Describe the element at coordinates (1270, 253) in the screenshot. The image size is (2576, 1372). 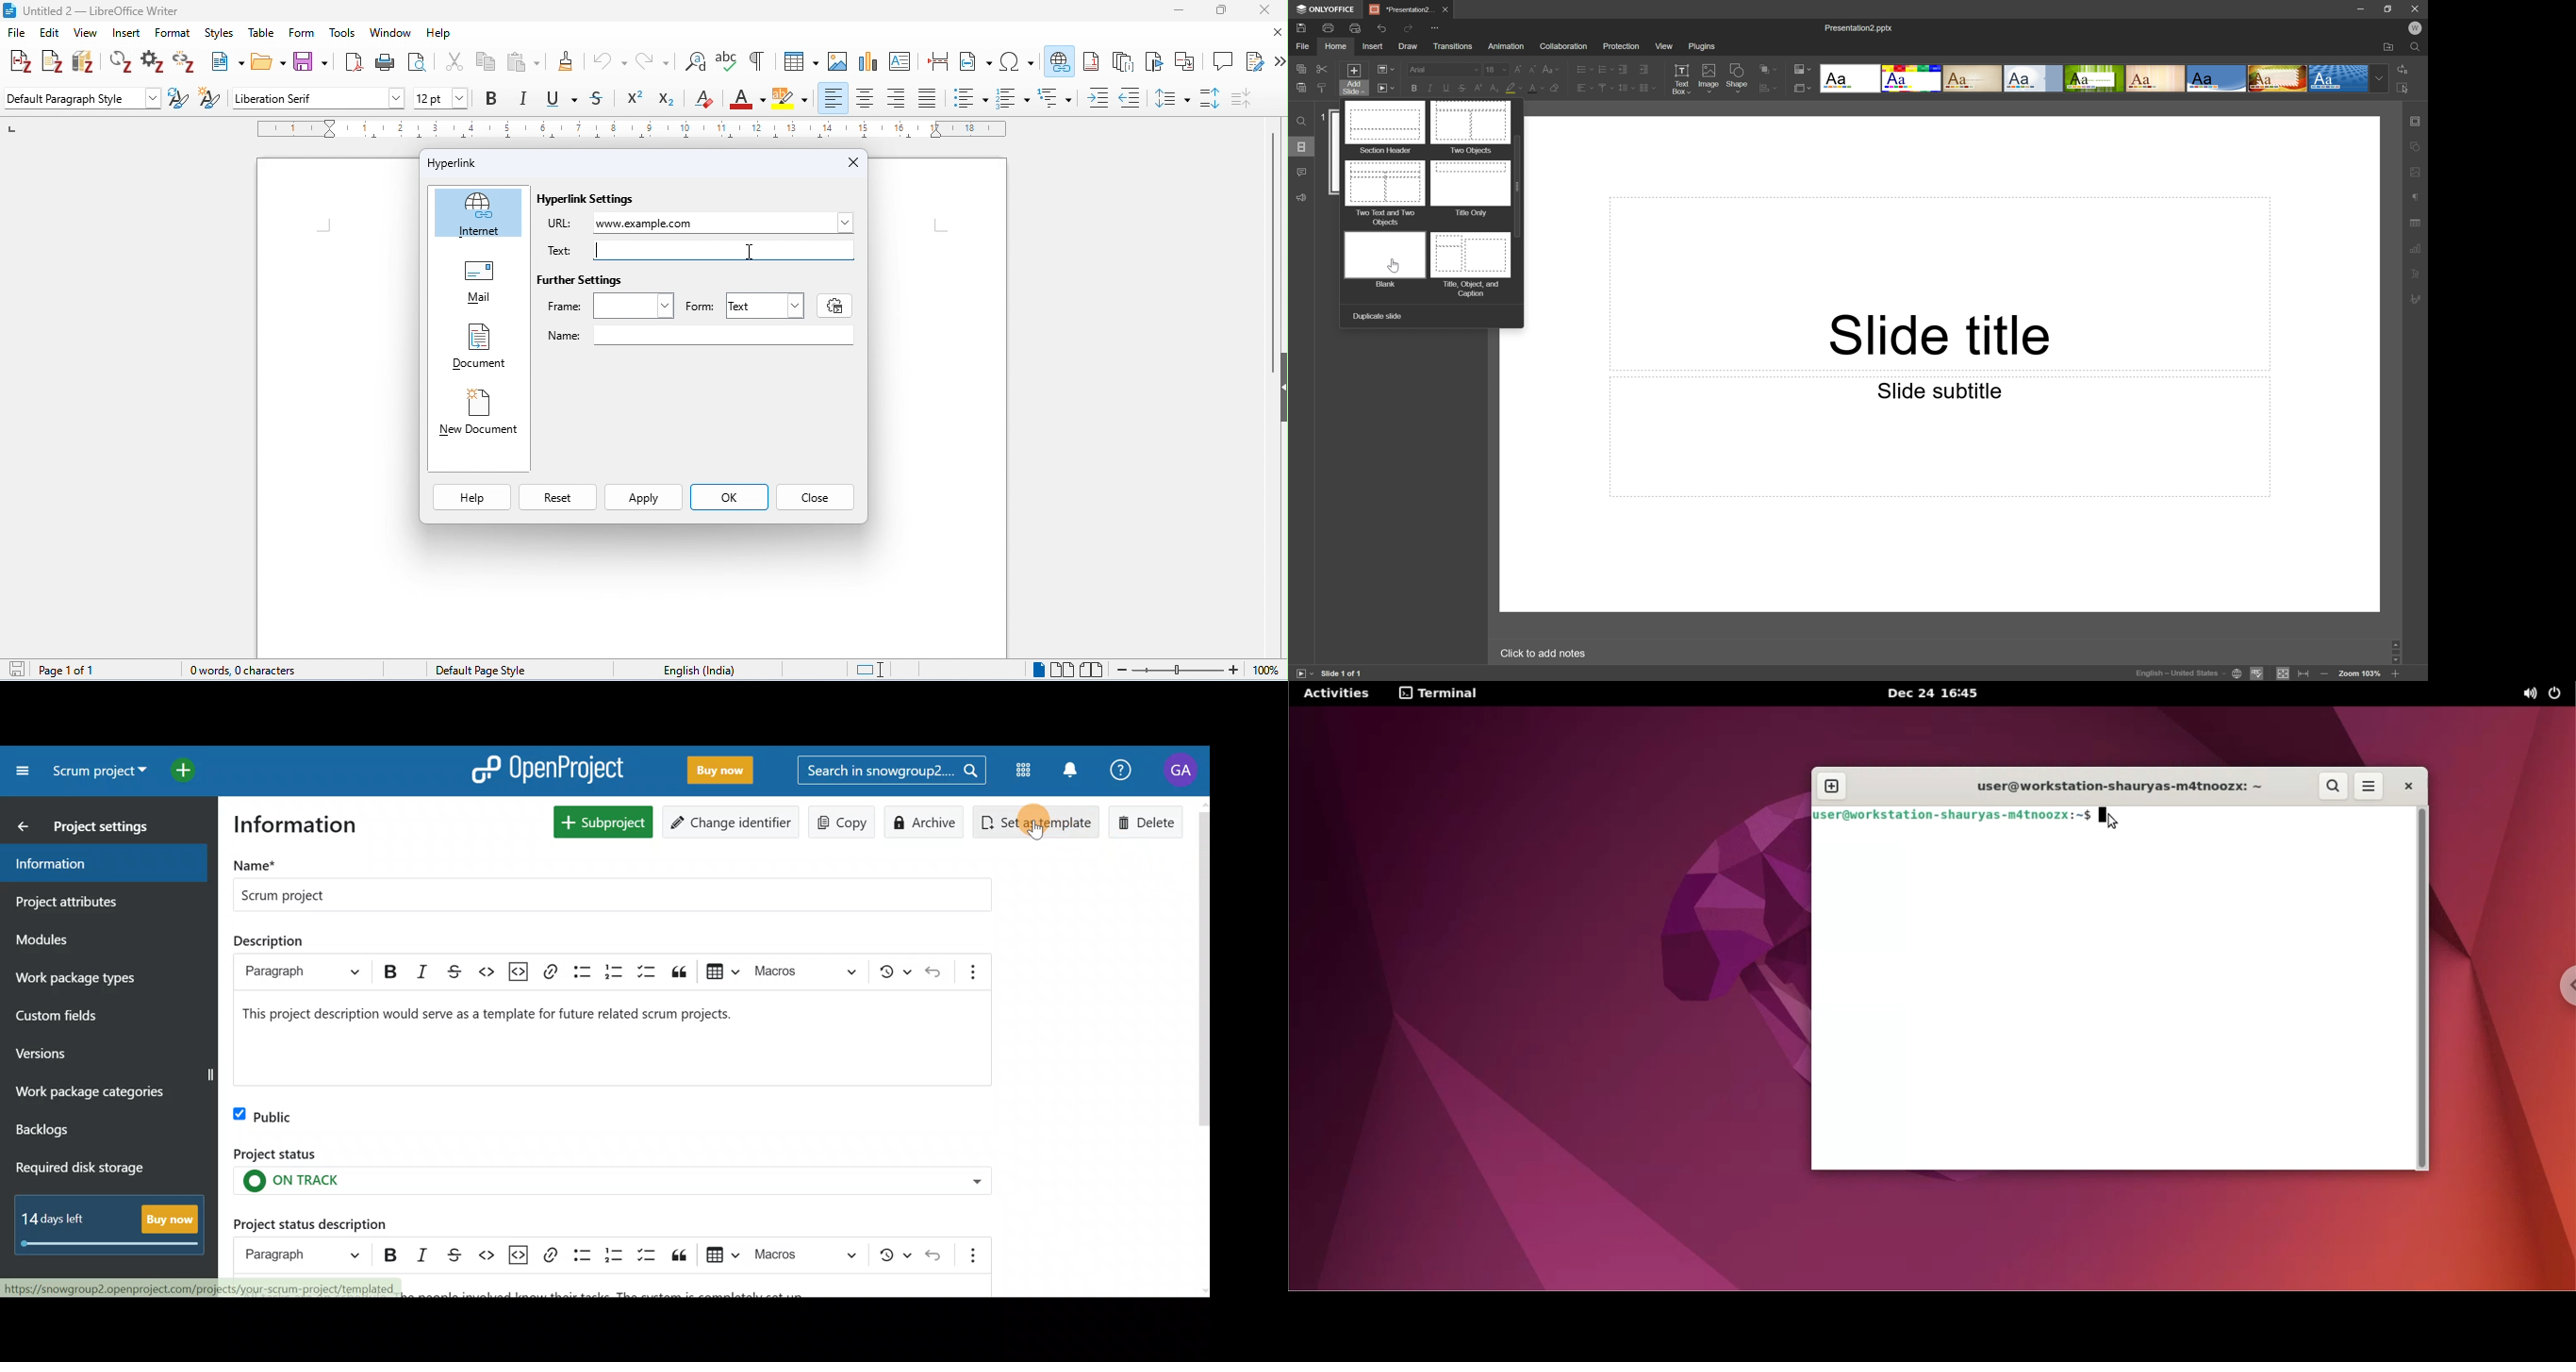
I see `vertical scroll bar` at that location.